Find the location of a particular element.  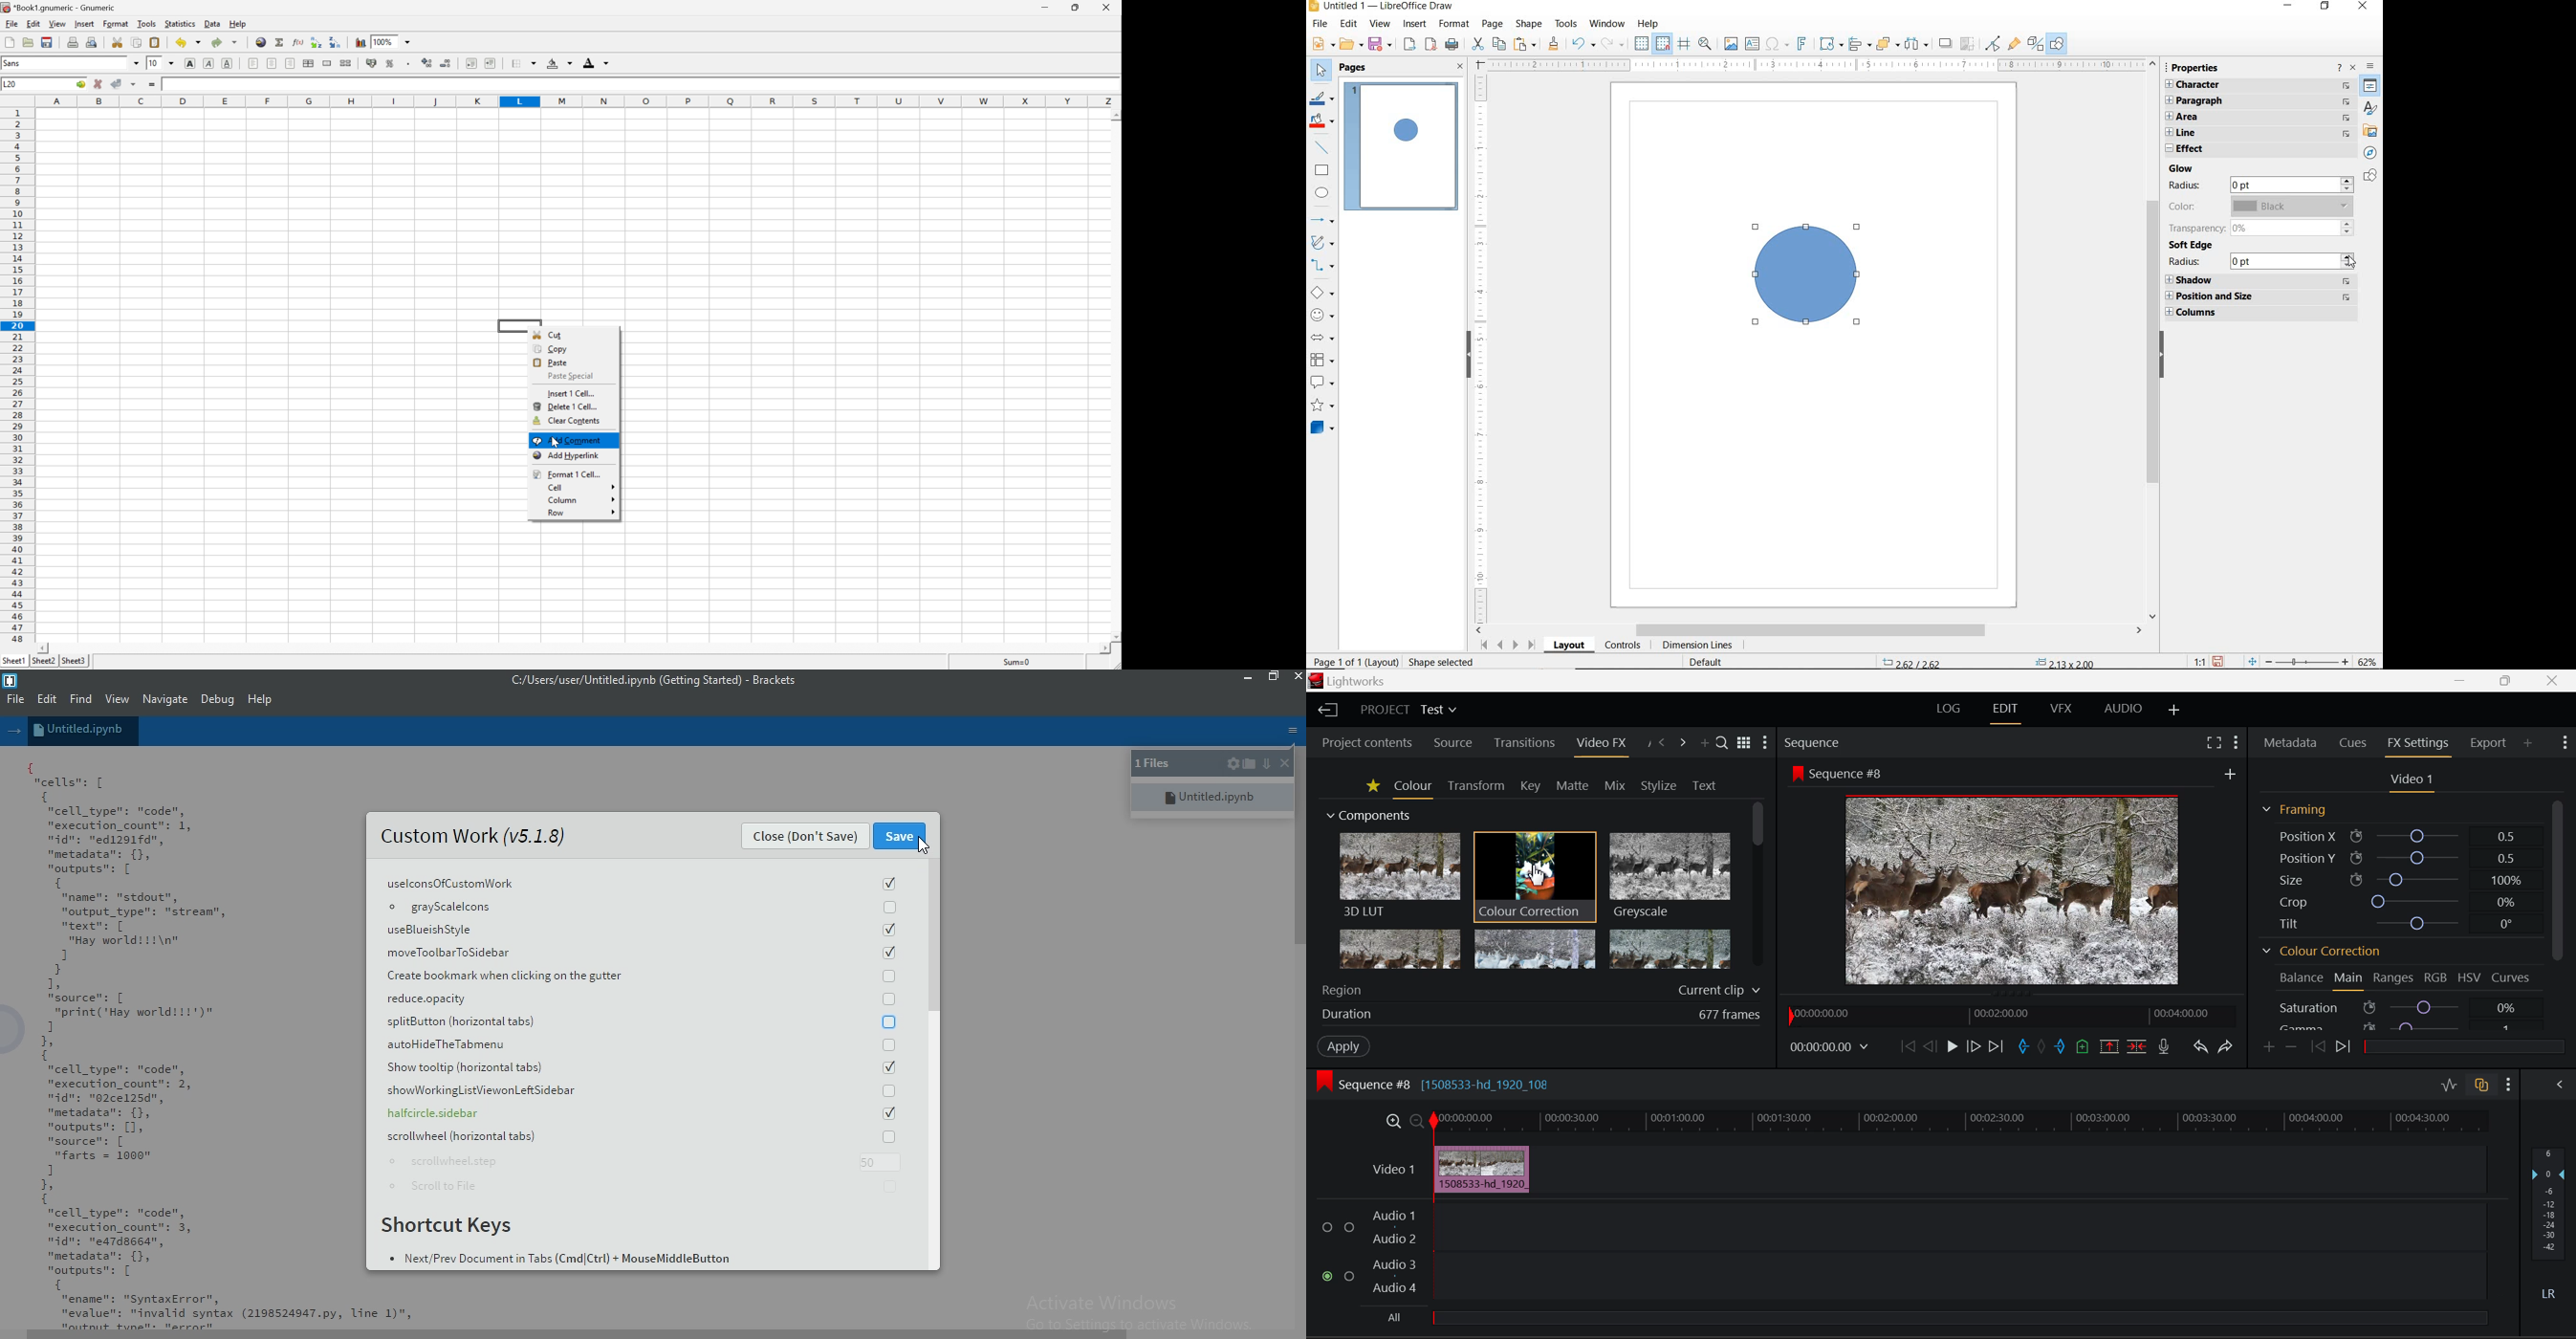

Find is located at coordinates (85, 699).